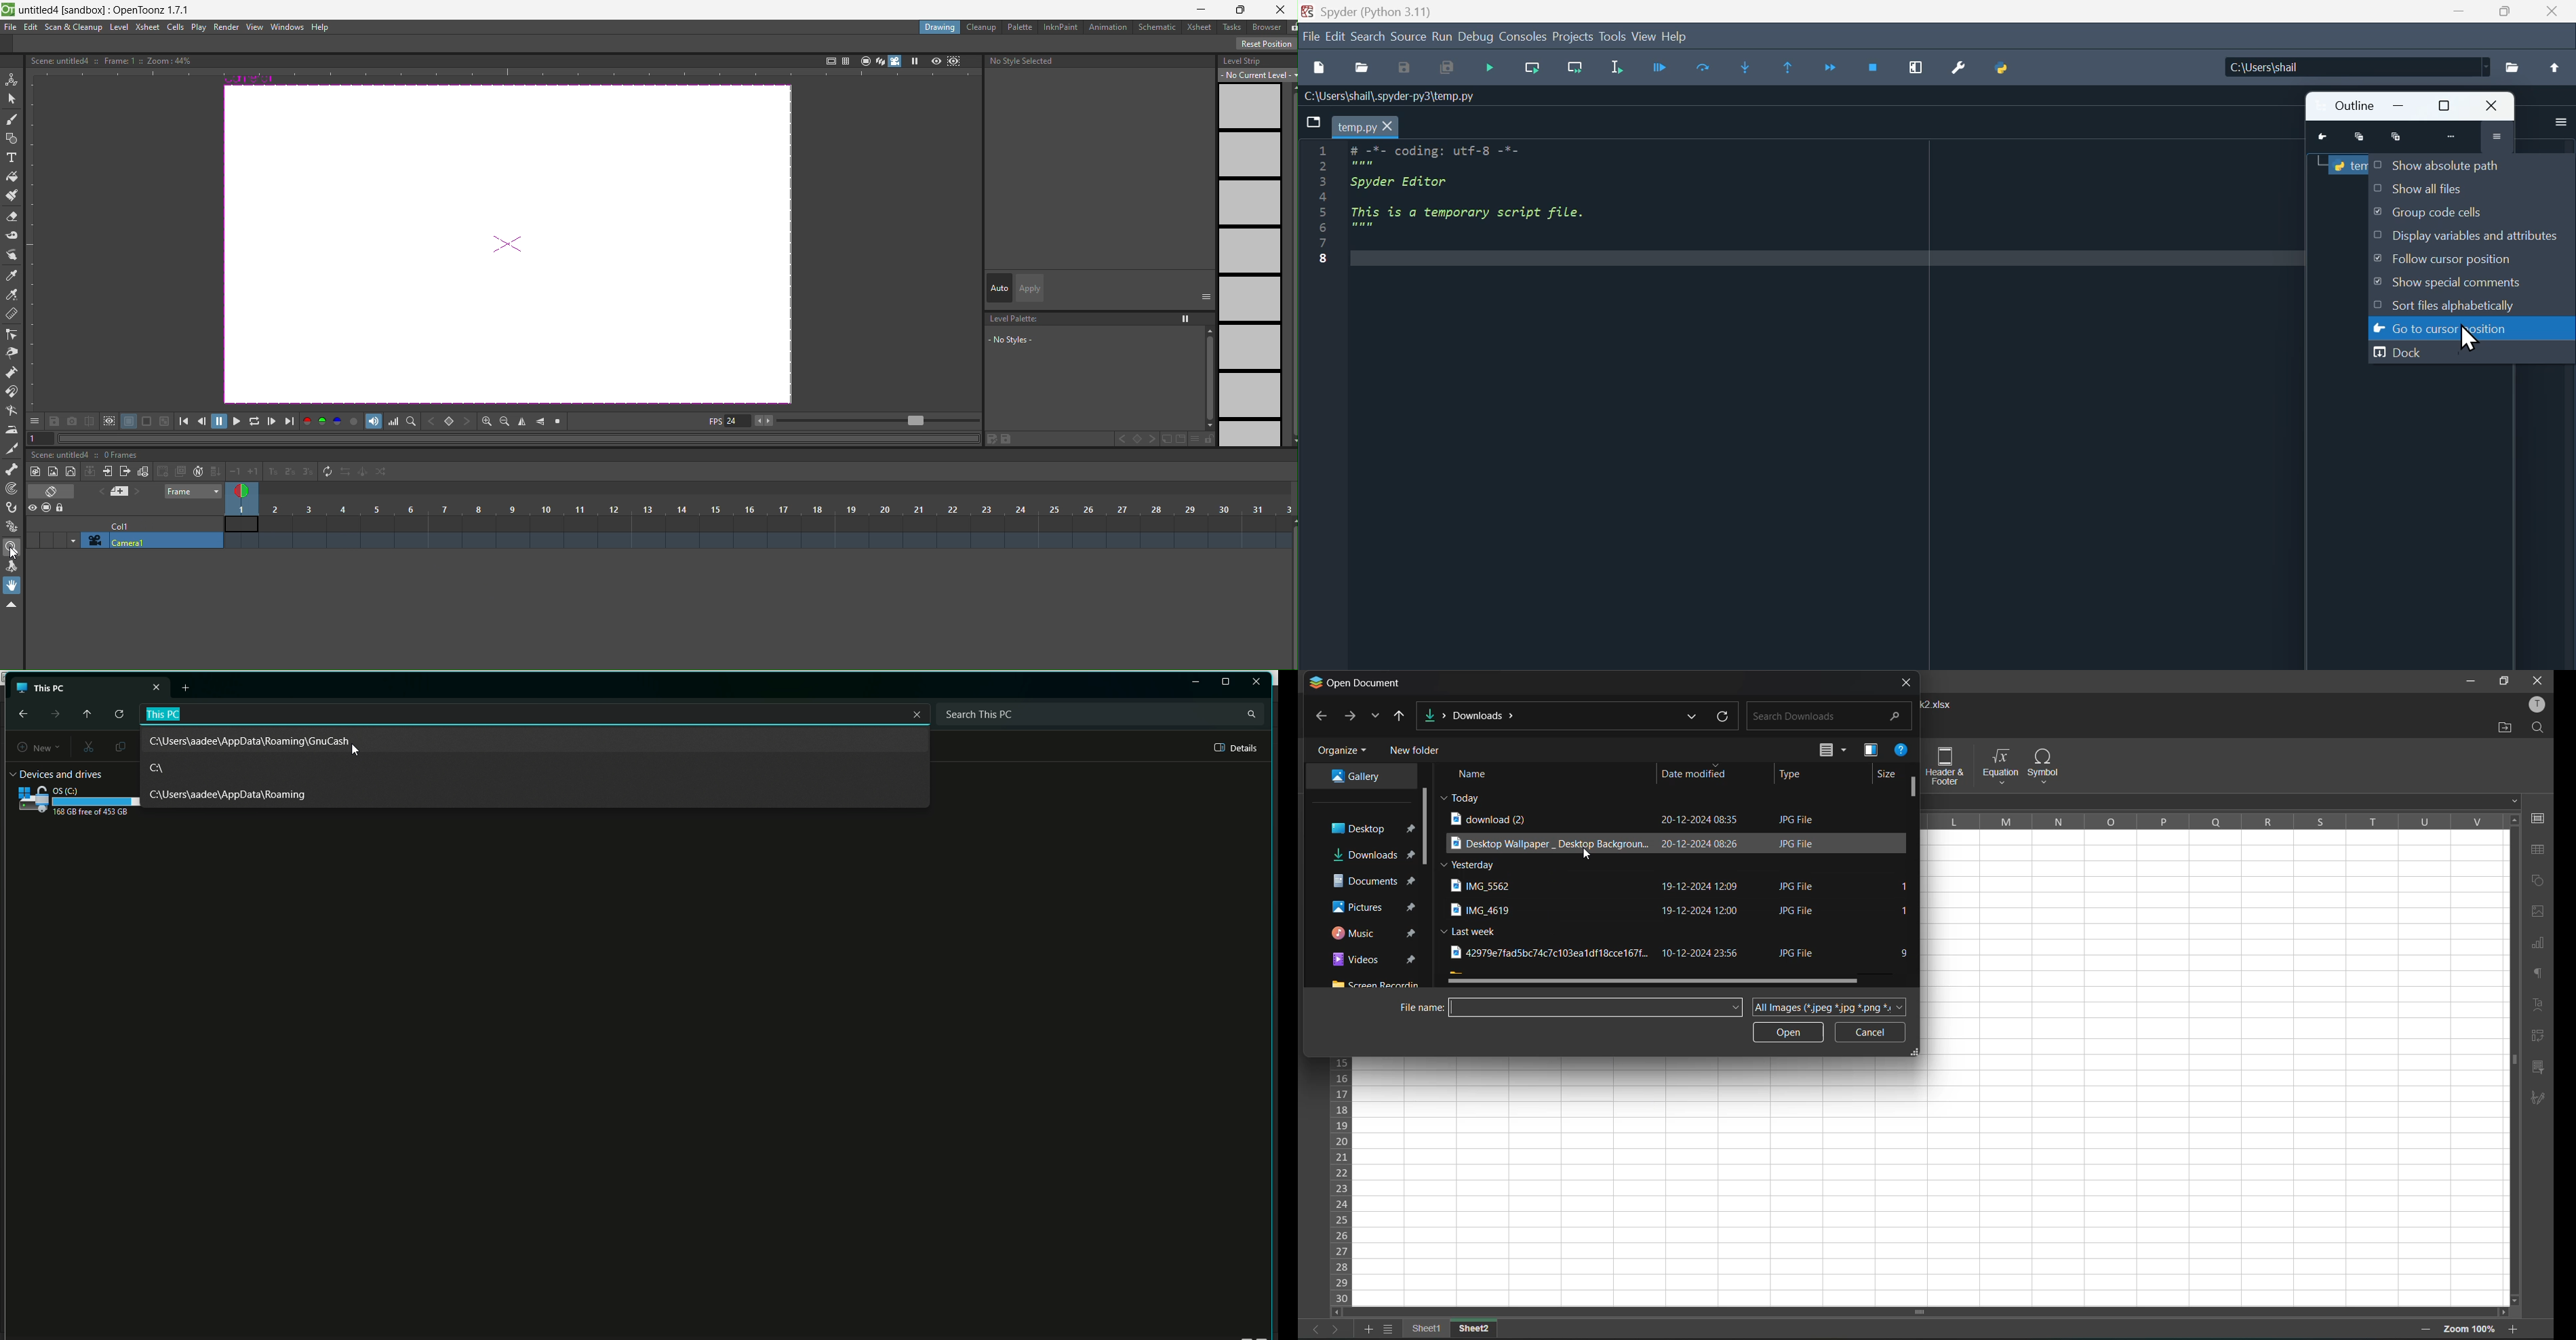  Describe the element at coordinates (1471, 865) in the screenshot. I see `Yesterday` at that location.